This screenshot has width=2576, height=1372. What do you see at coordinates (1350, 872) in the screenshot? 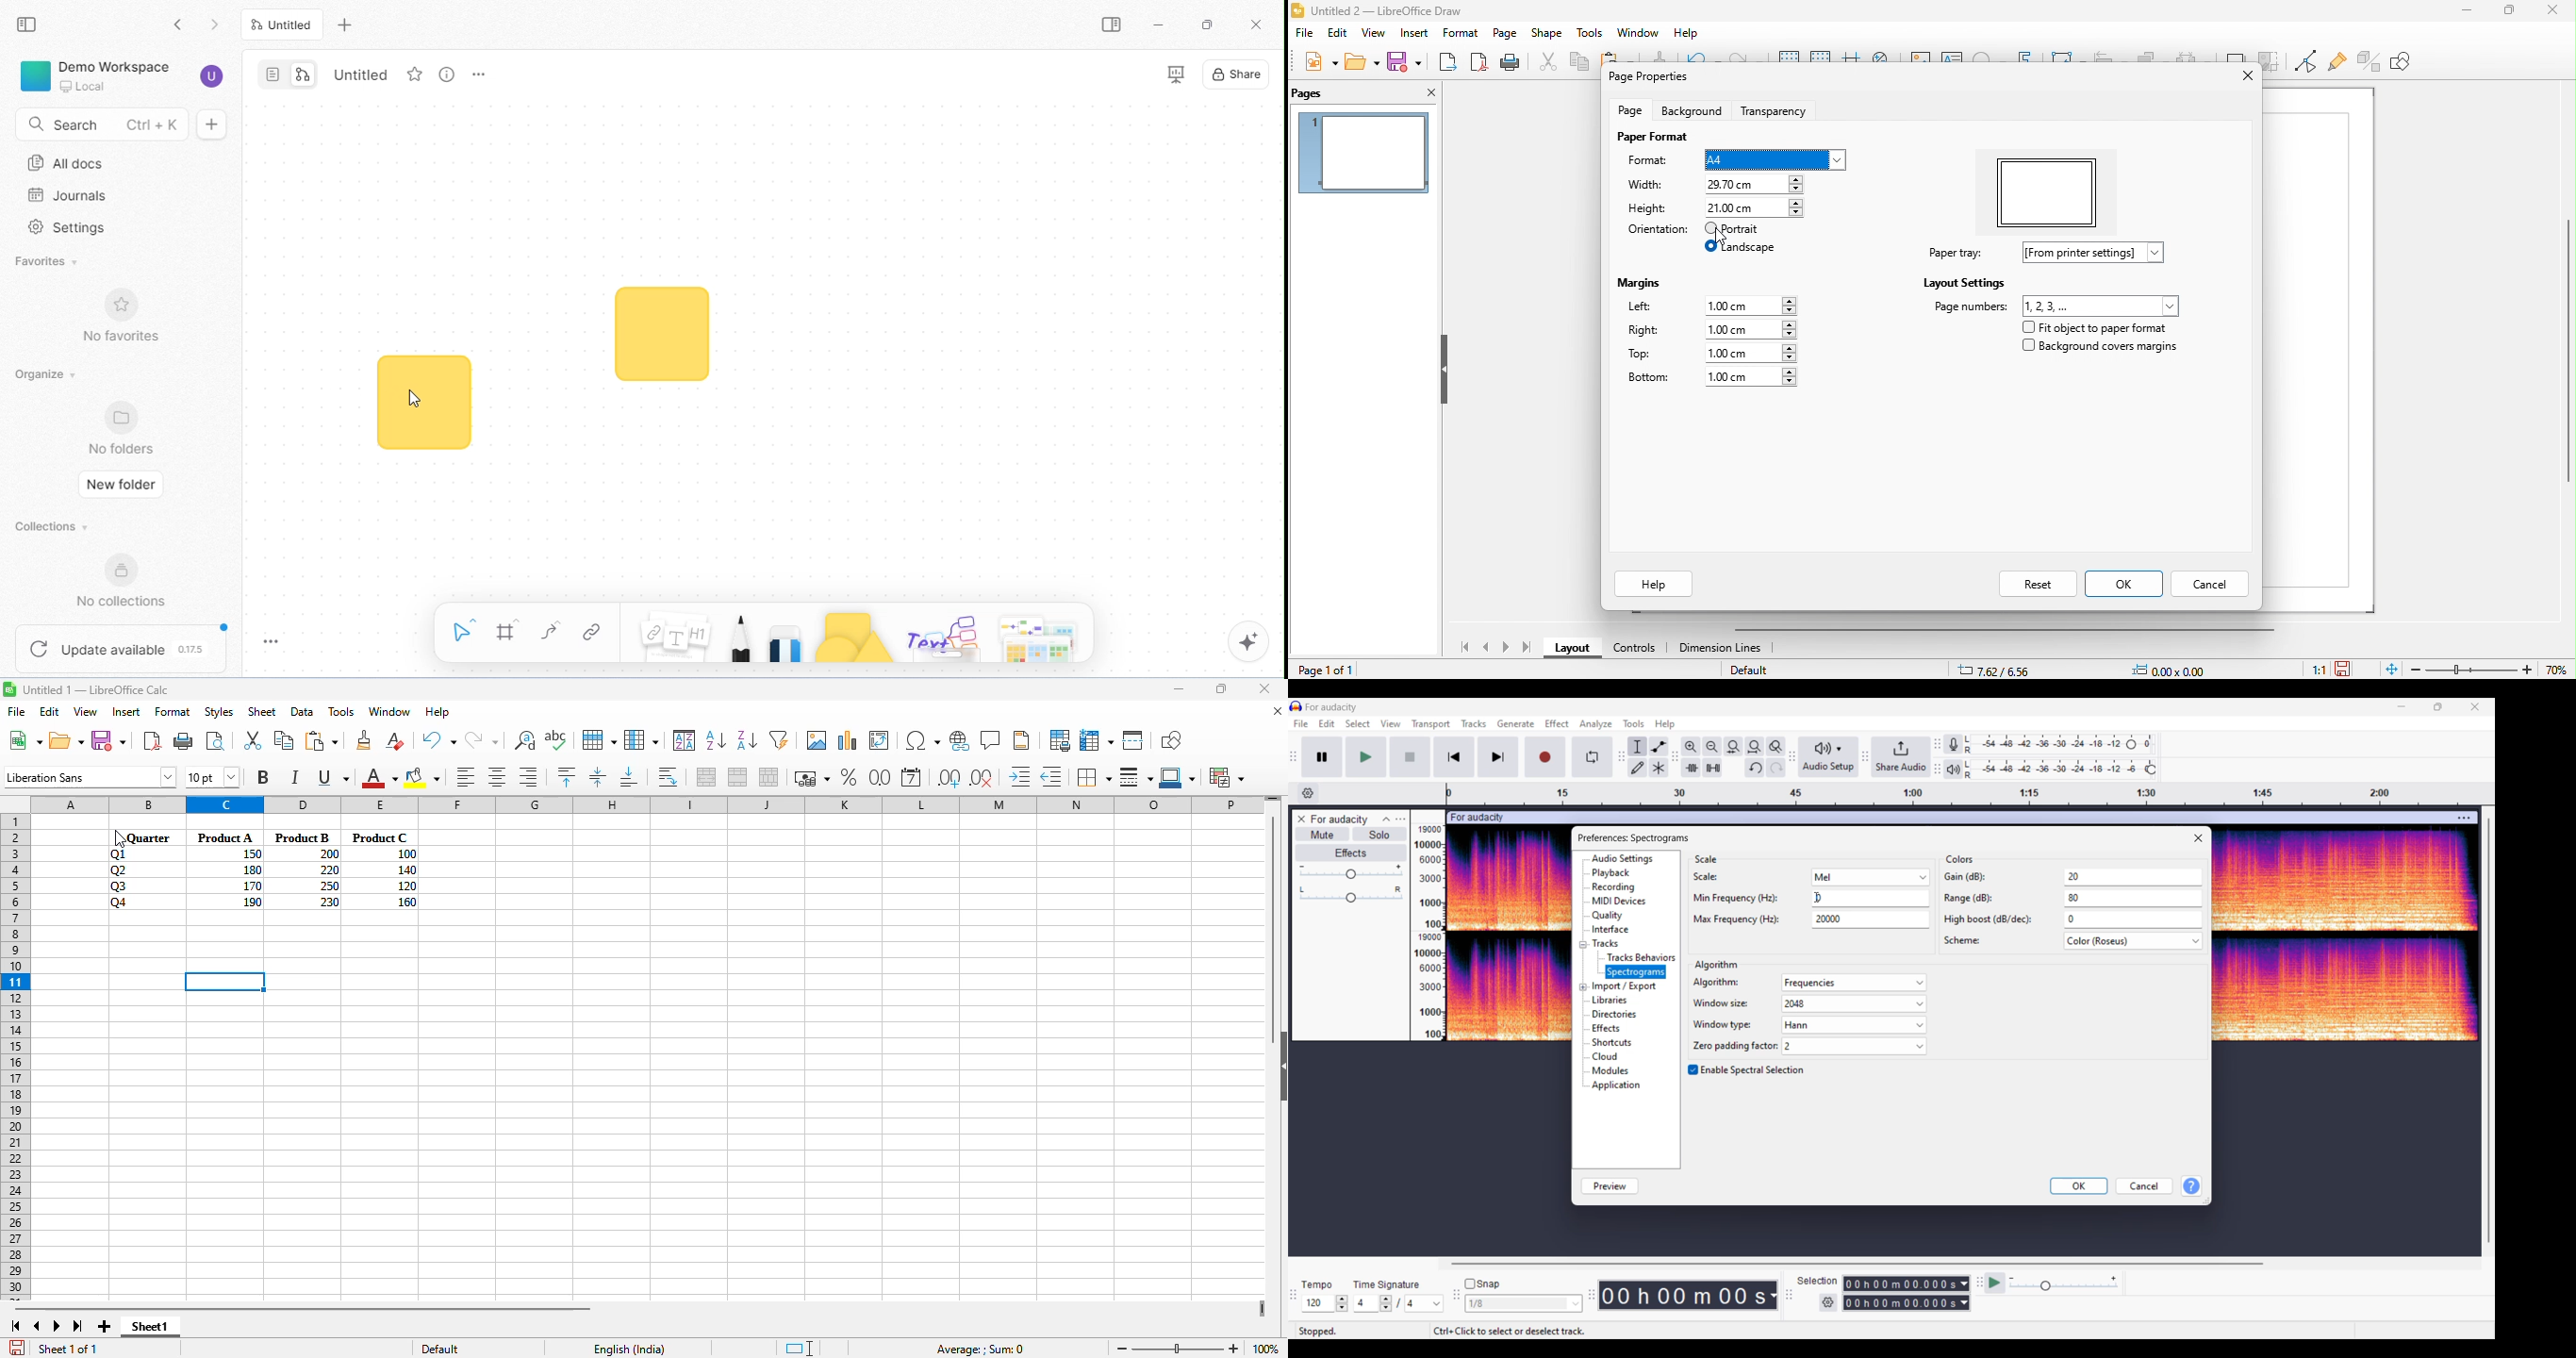
I see `Volume slider` at bounding box center [1350, 872].